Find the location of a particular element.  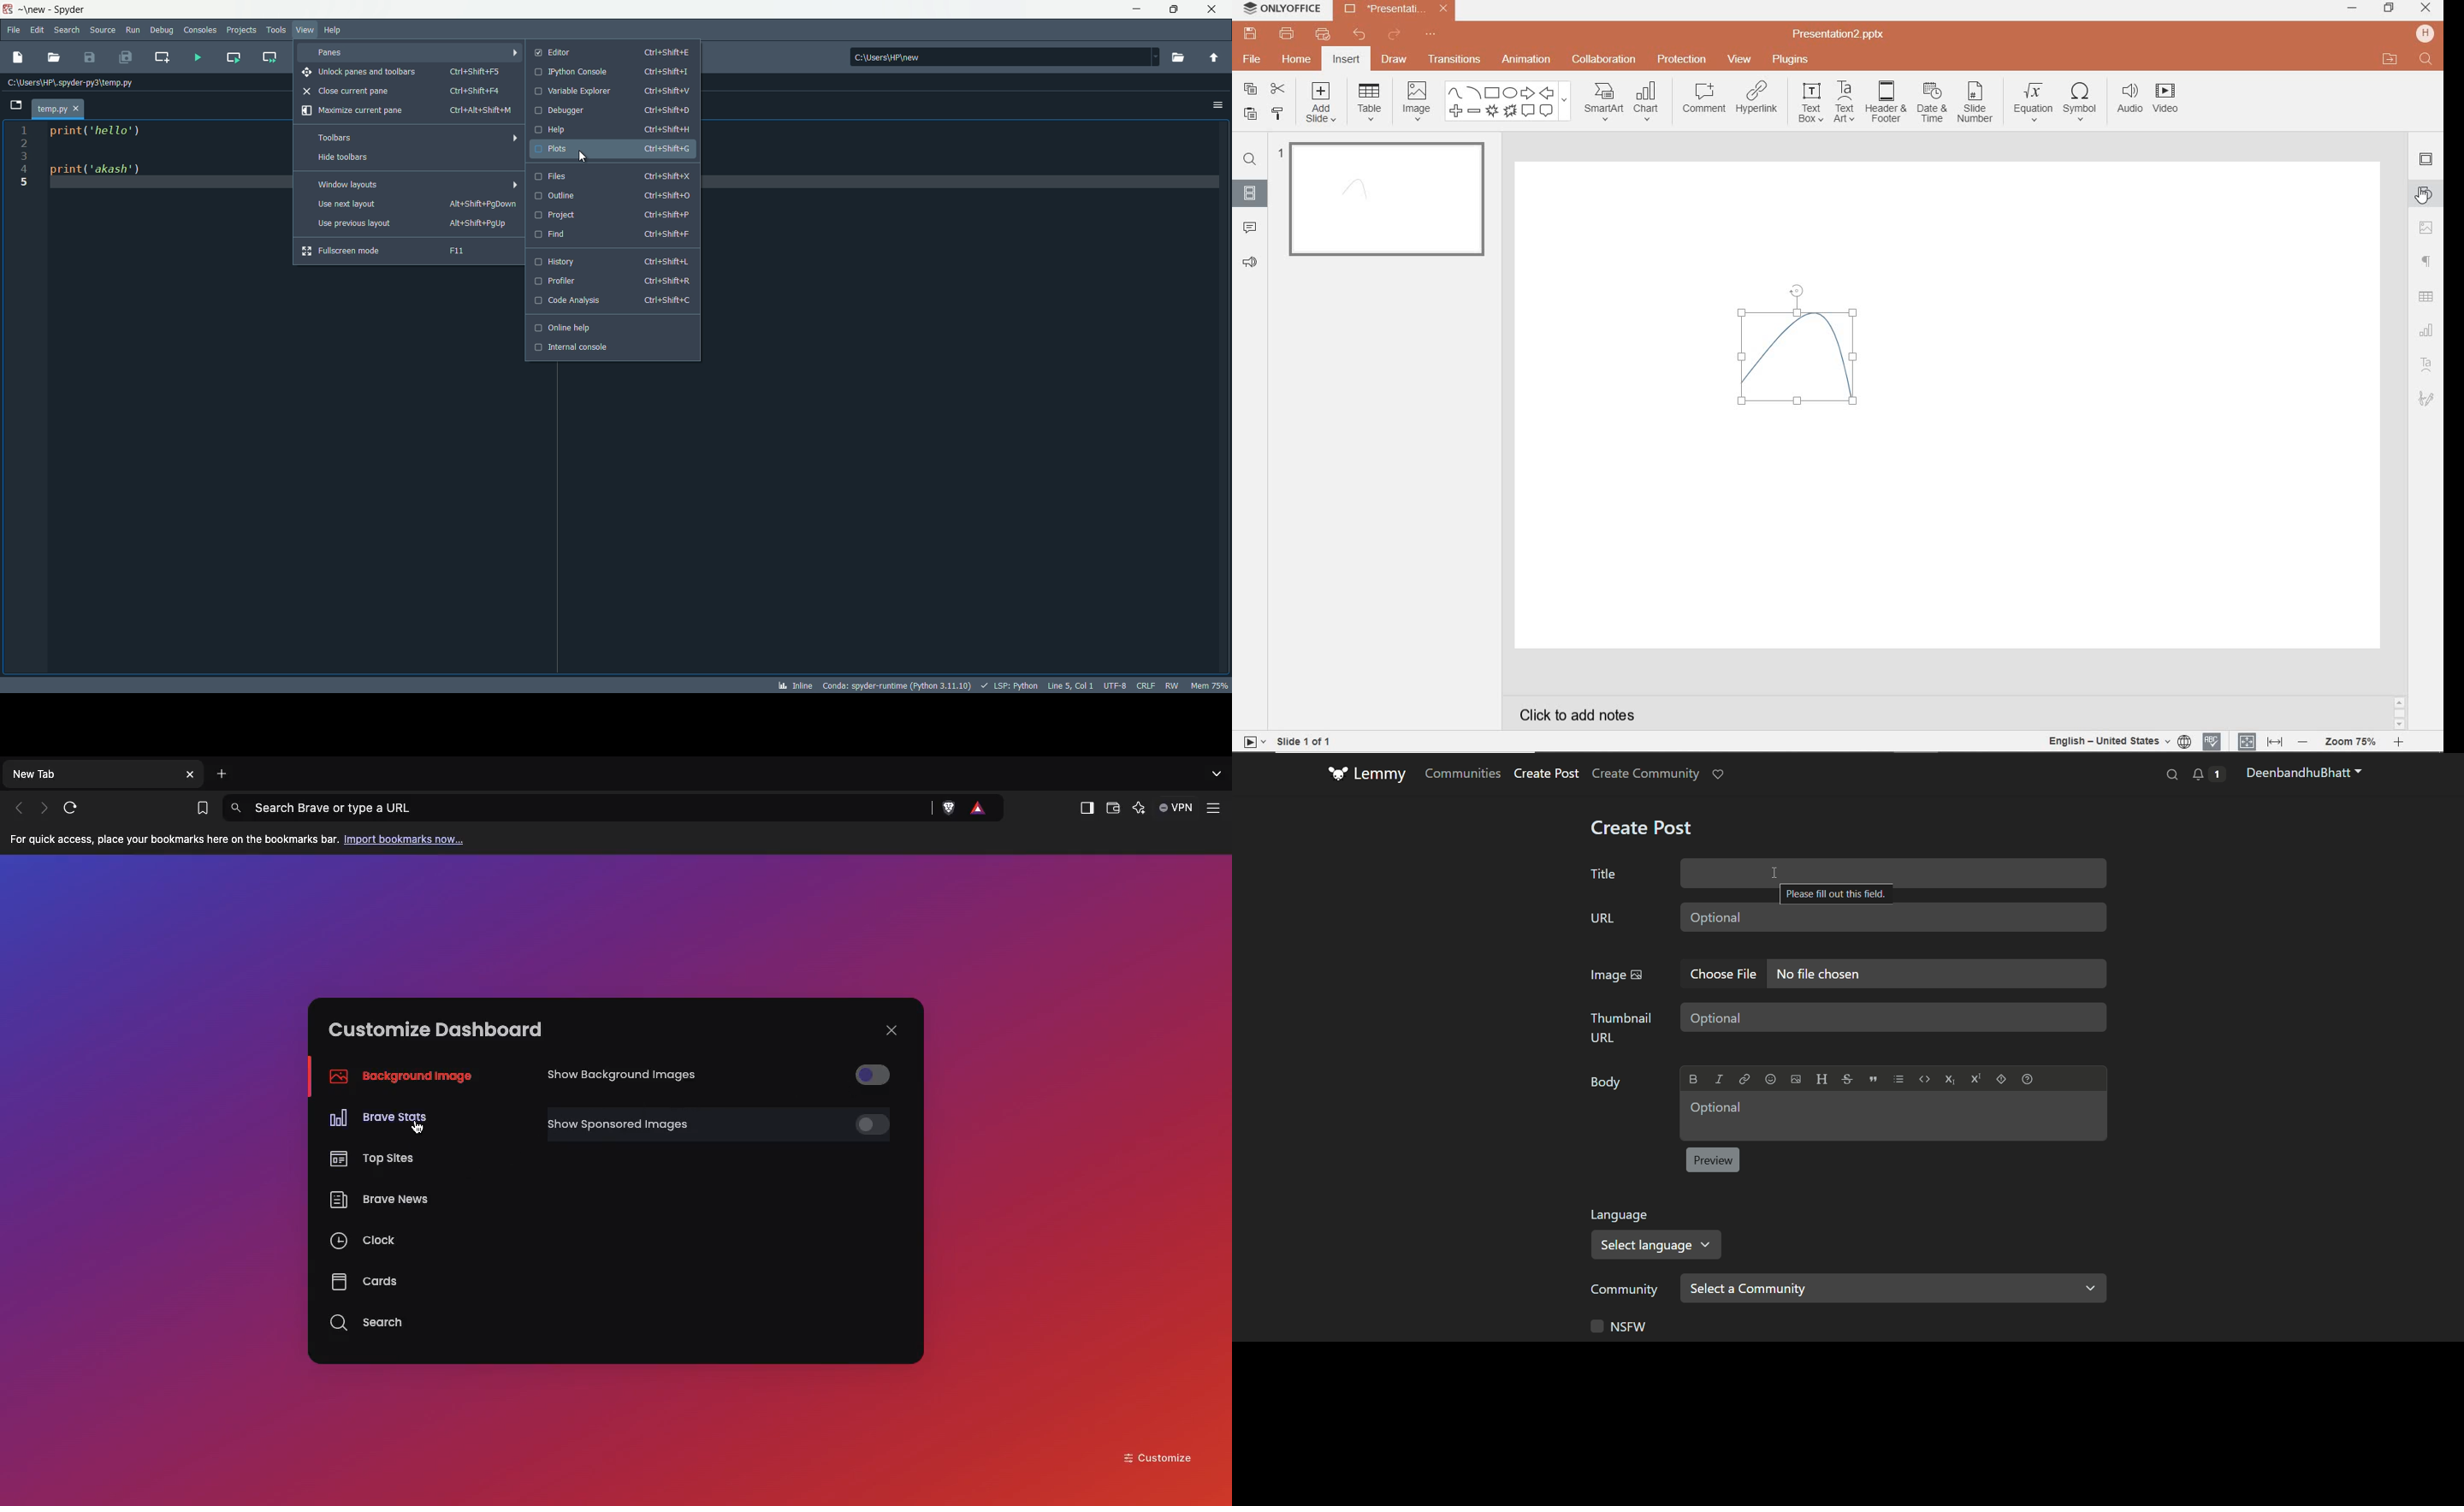

SIGNATURE is located at coordinates (2427, 400).